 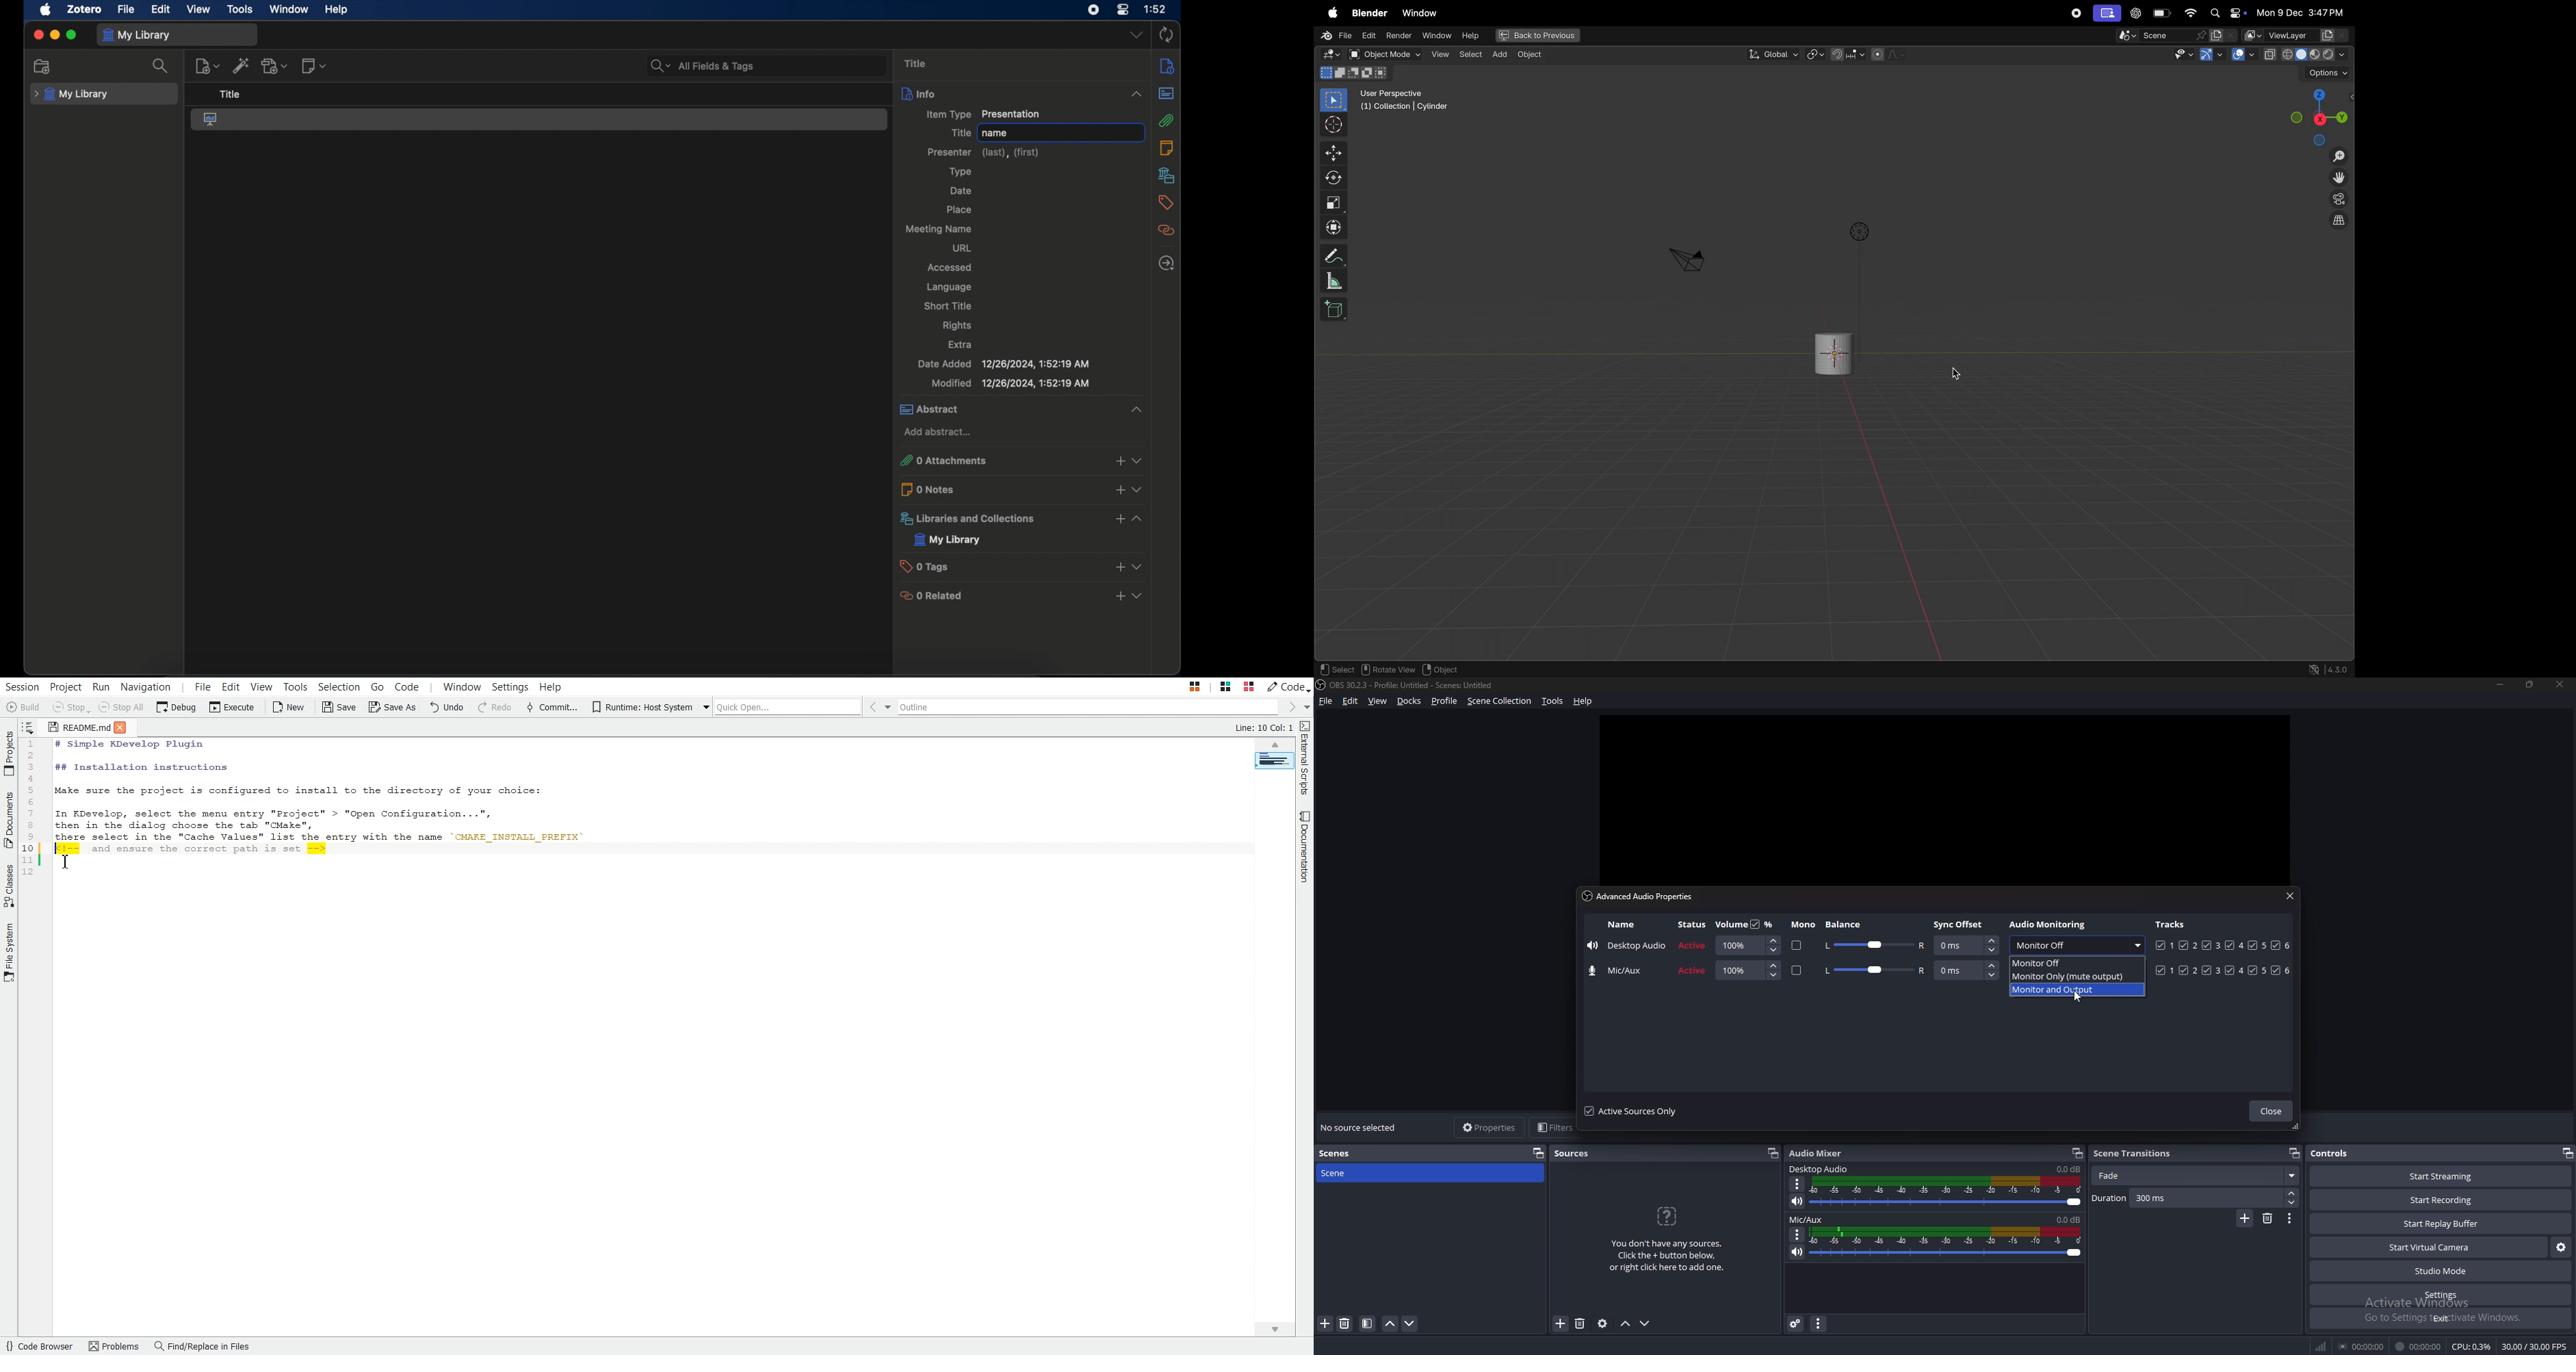 What do you see at coordinates (1636, 1112) in the screenshot?
I see `active sources only` at bounding box center [1636, 1112].